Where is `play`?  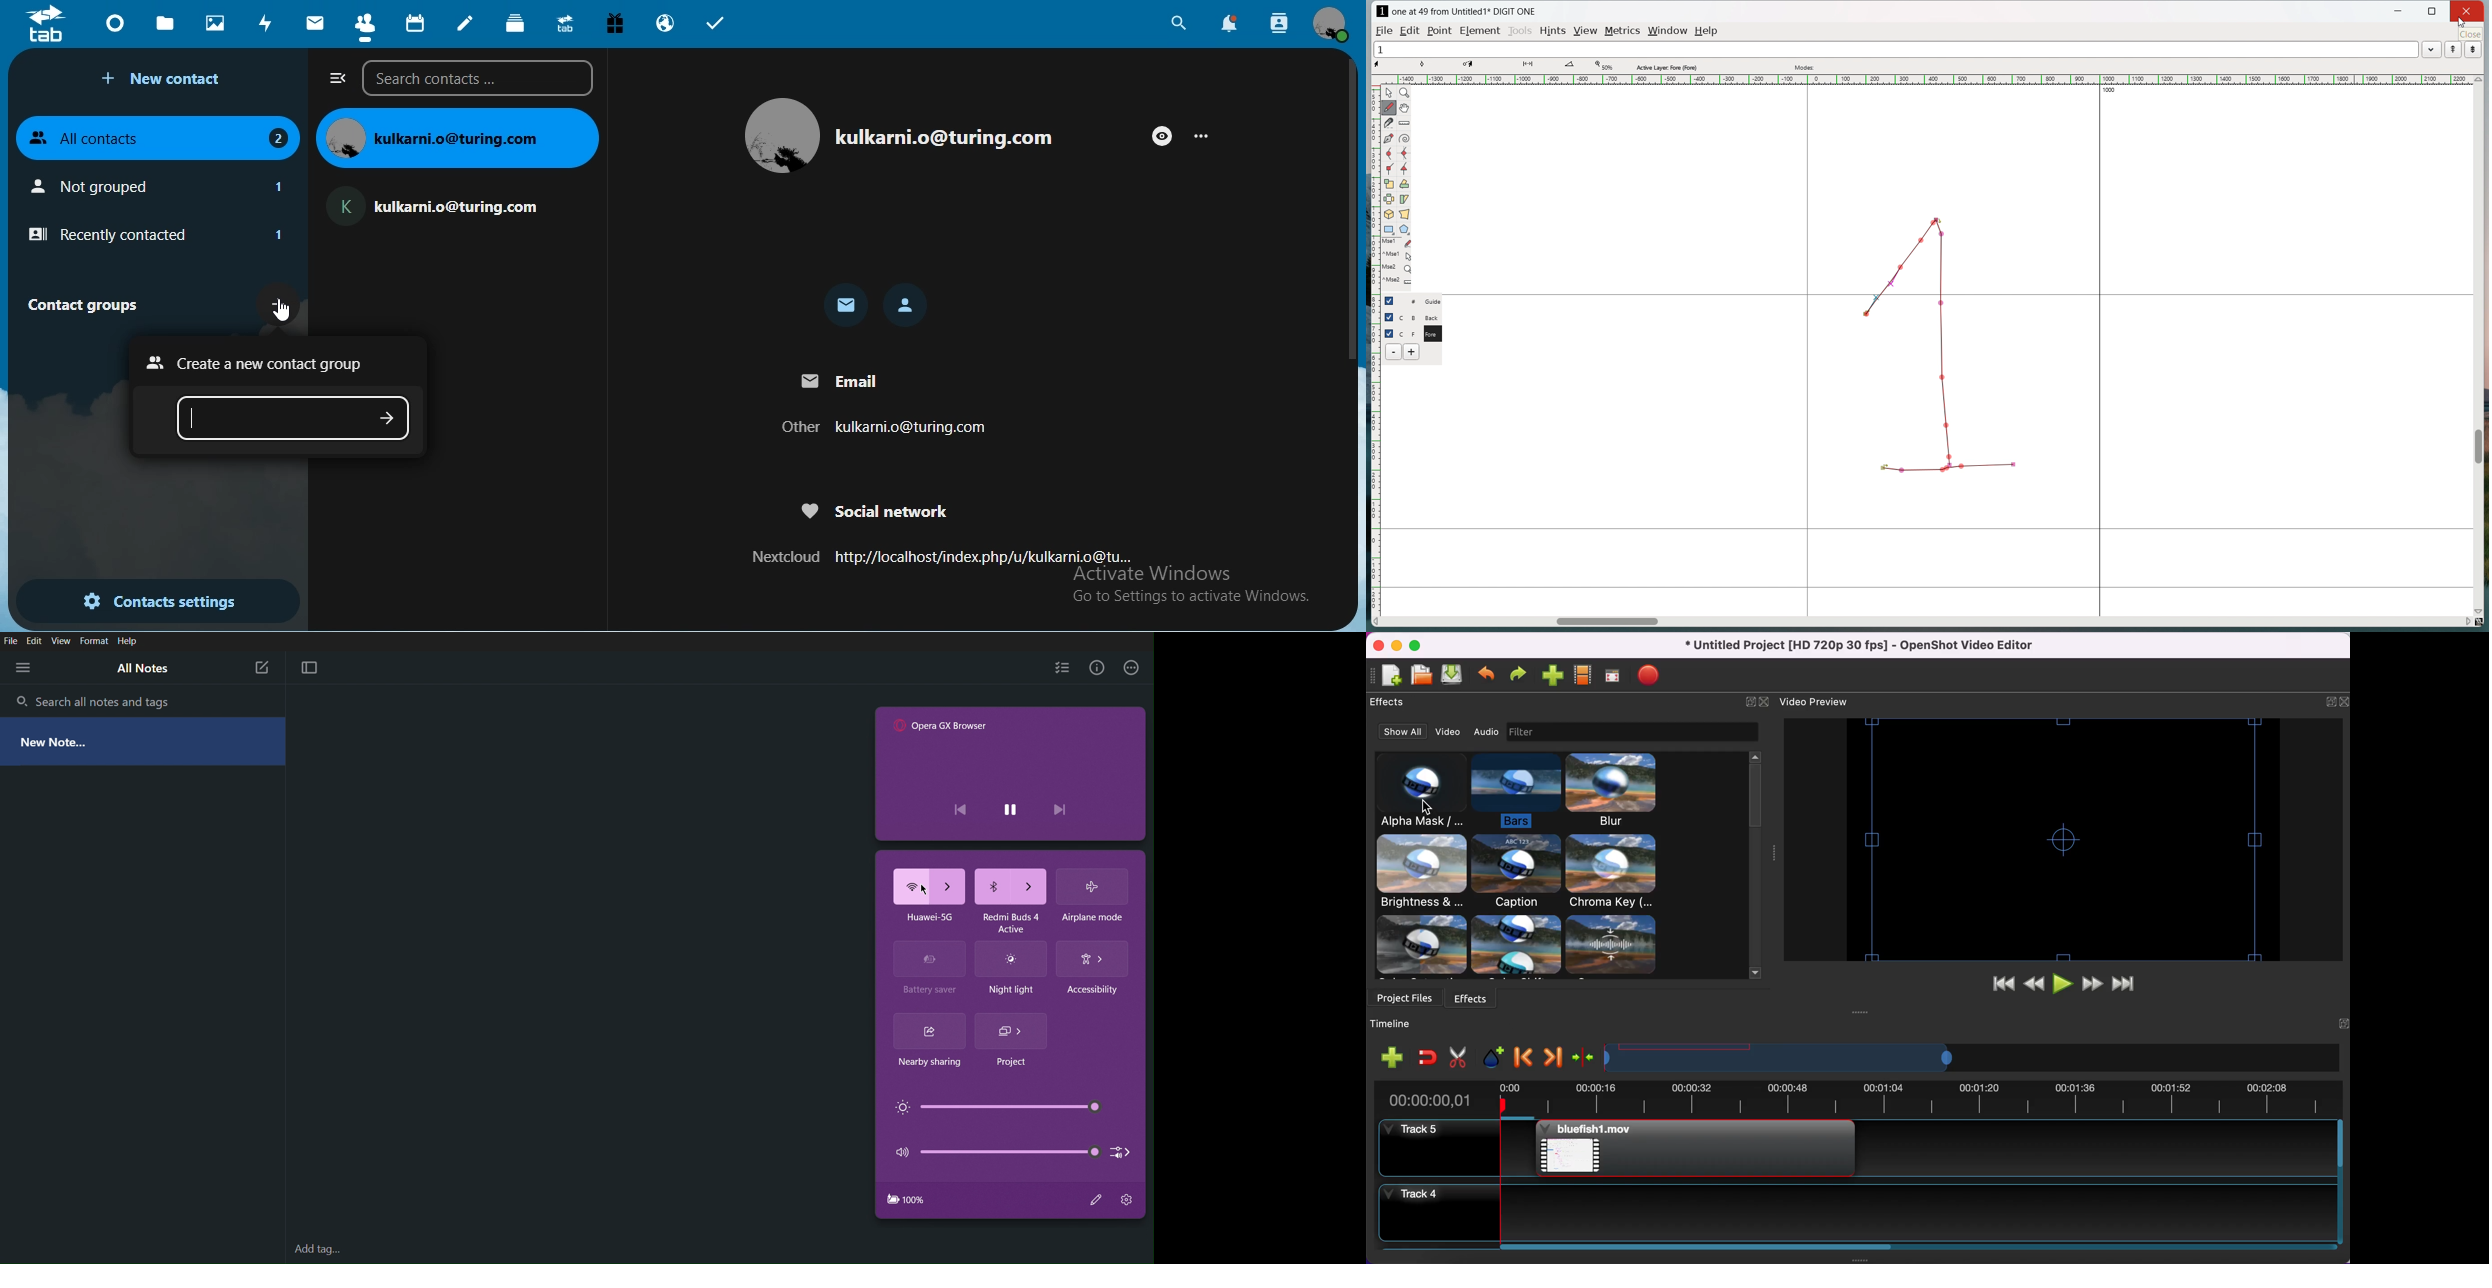
play is located at coordinates (2064, 984).